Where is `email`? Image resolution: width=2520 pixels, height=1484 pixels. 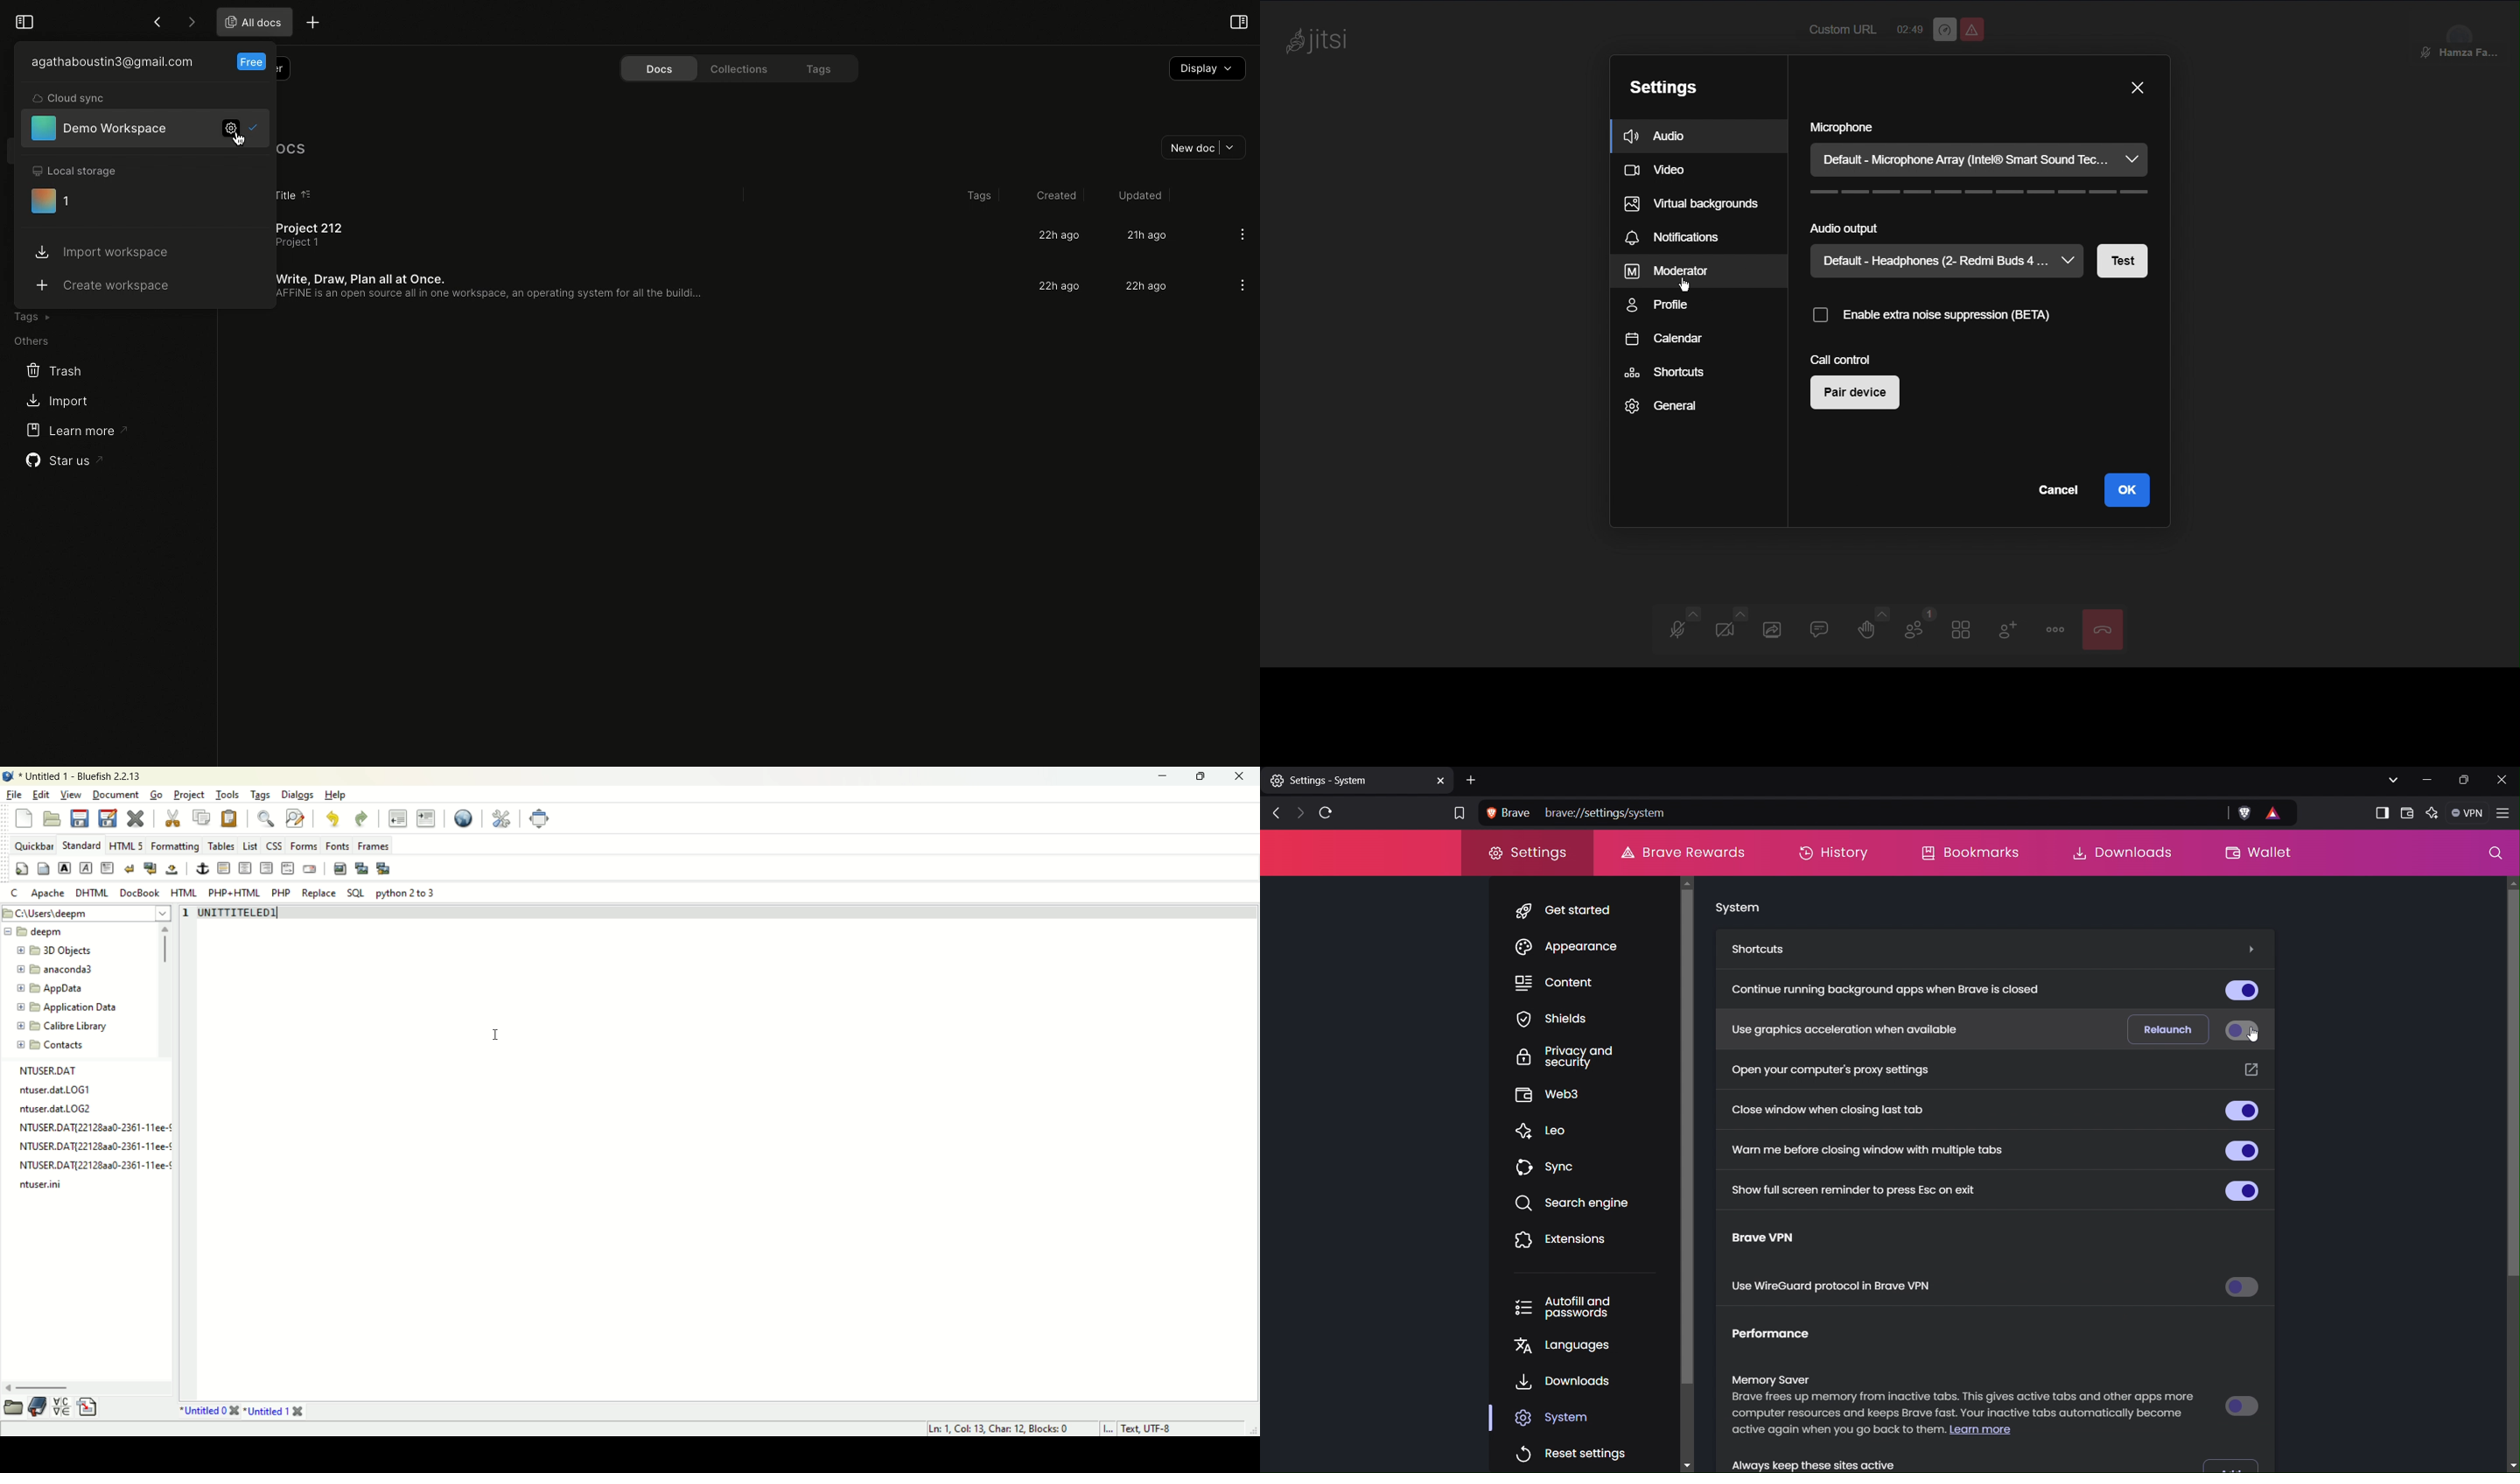
email is located at coordinates (308, 867).